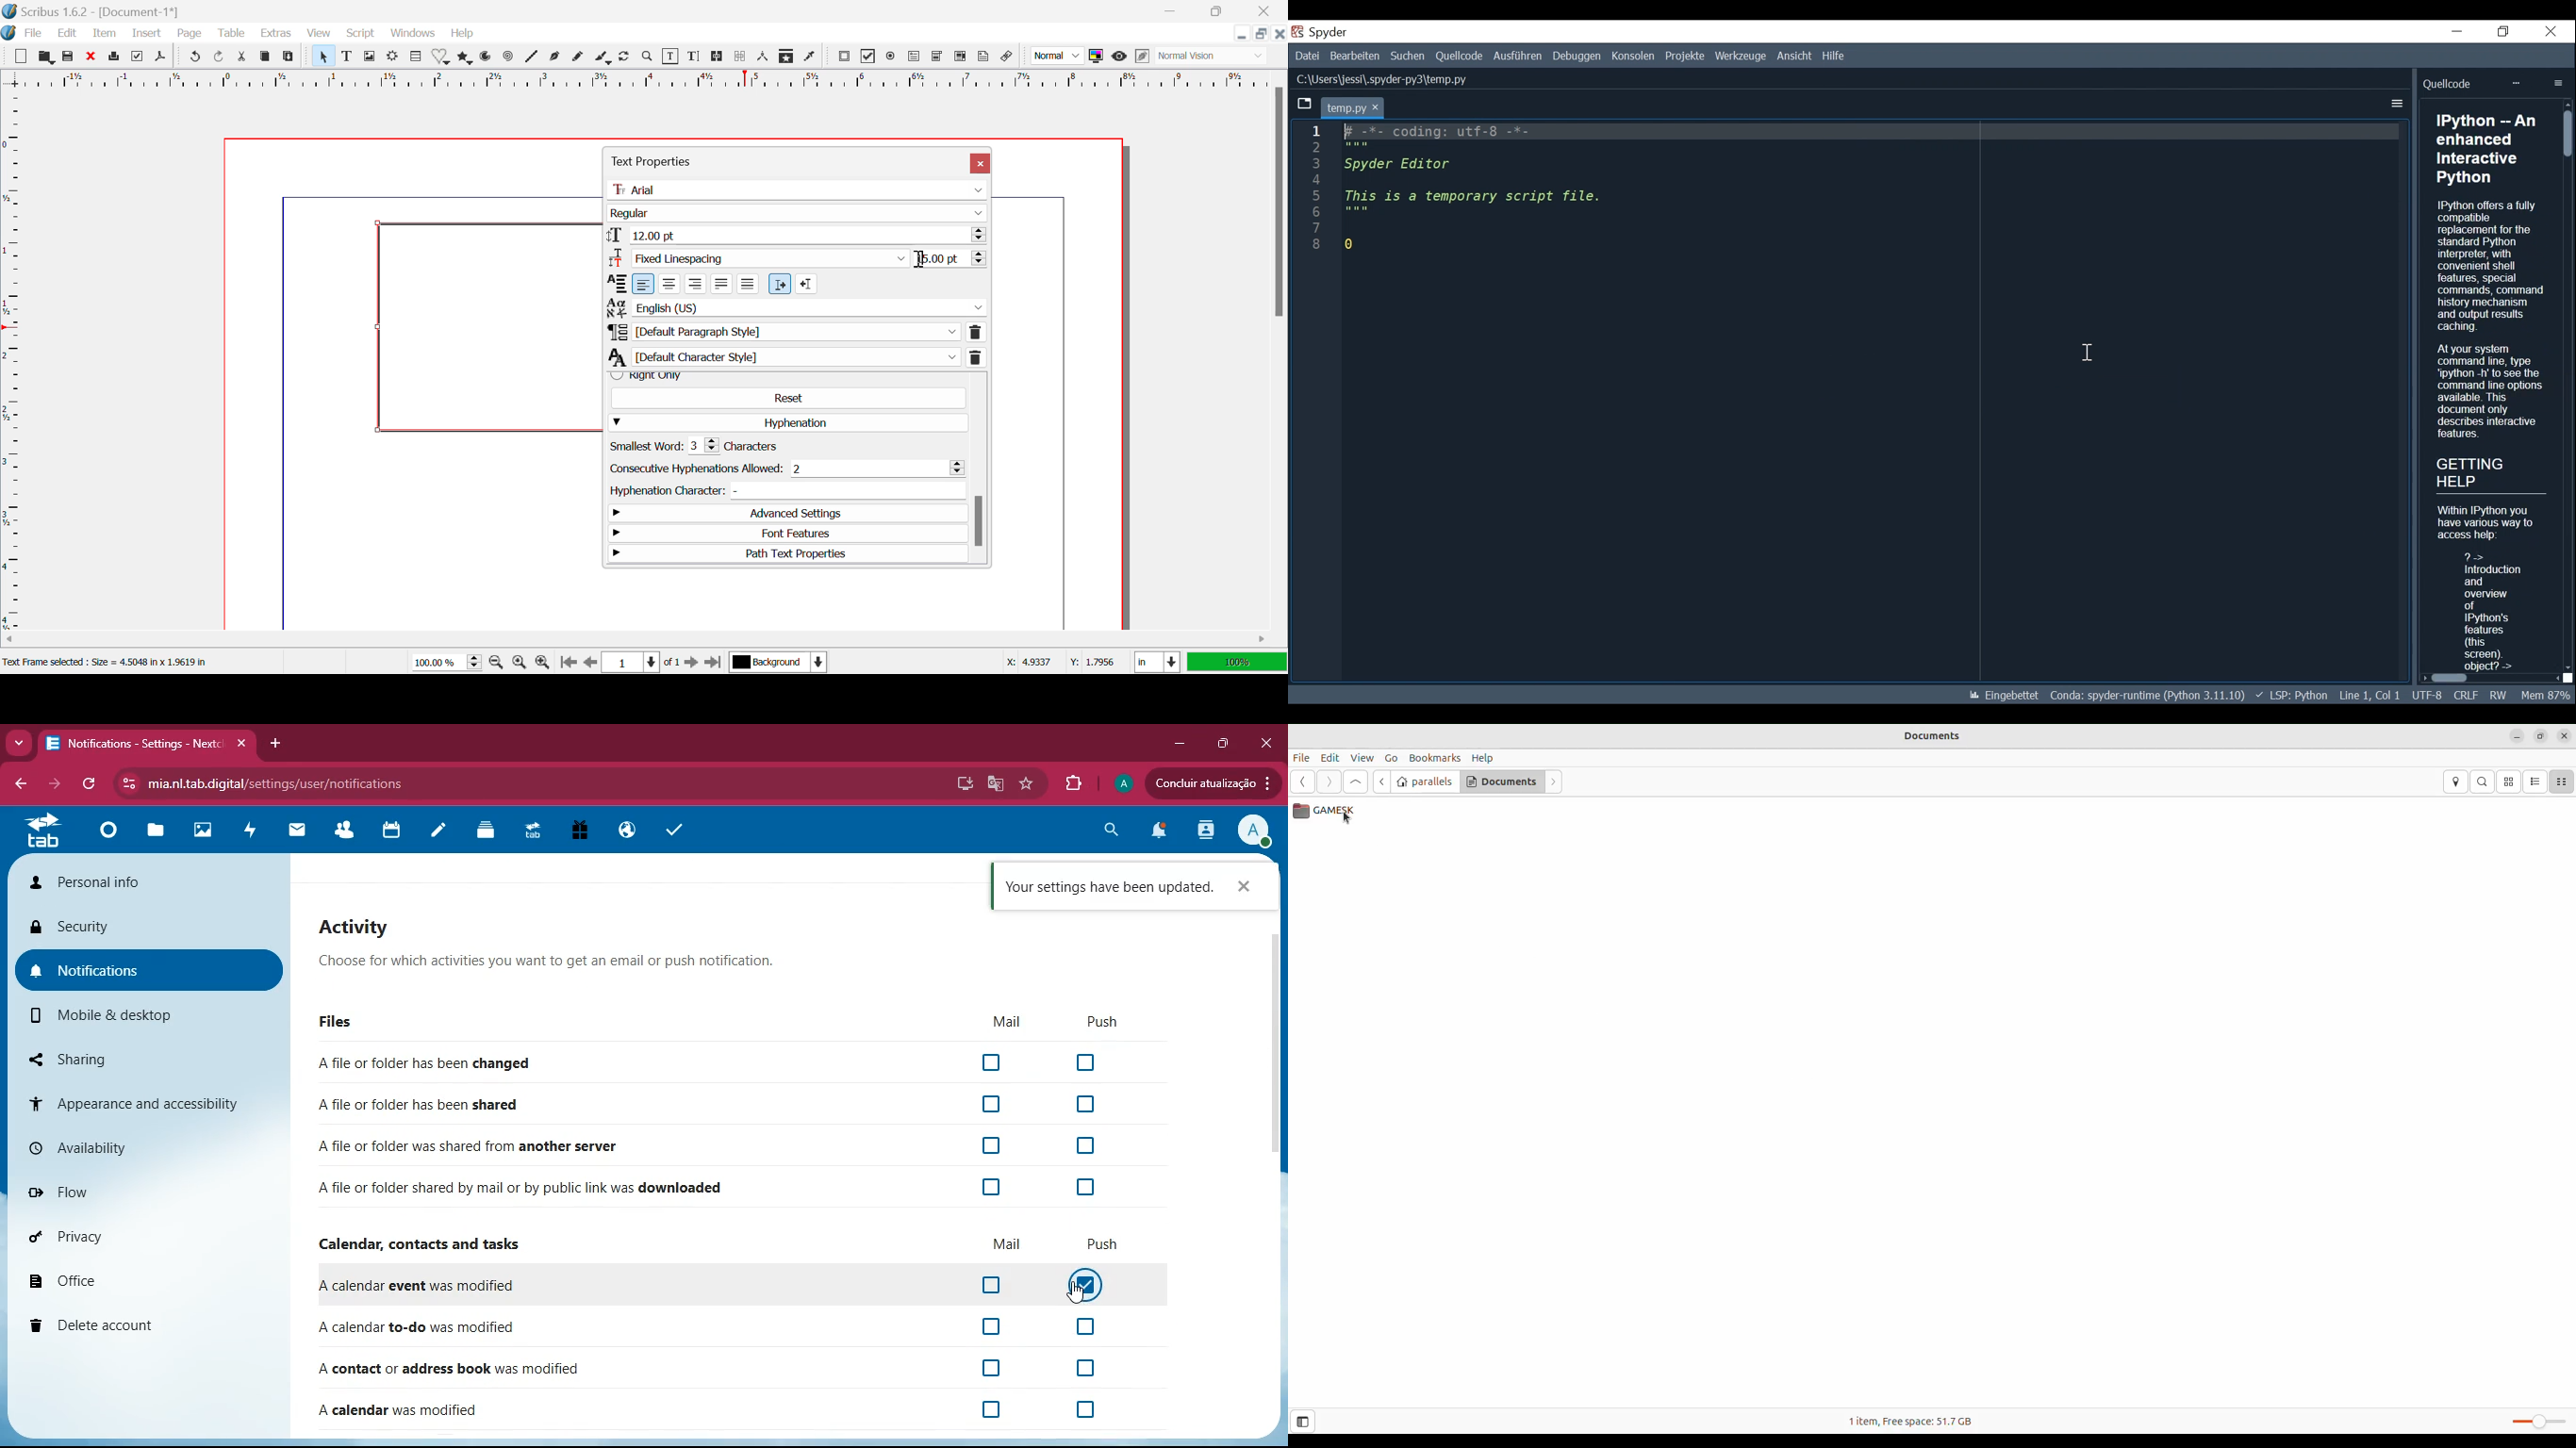 Image resolution: width=2576 pixels, height=1456 pixels. I want to click on delete account, so click(149, 1325).